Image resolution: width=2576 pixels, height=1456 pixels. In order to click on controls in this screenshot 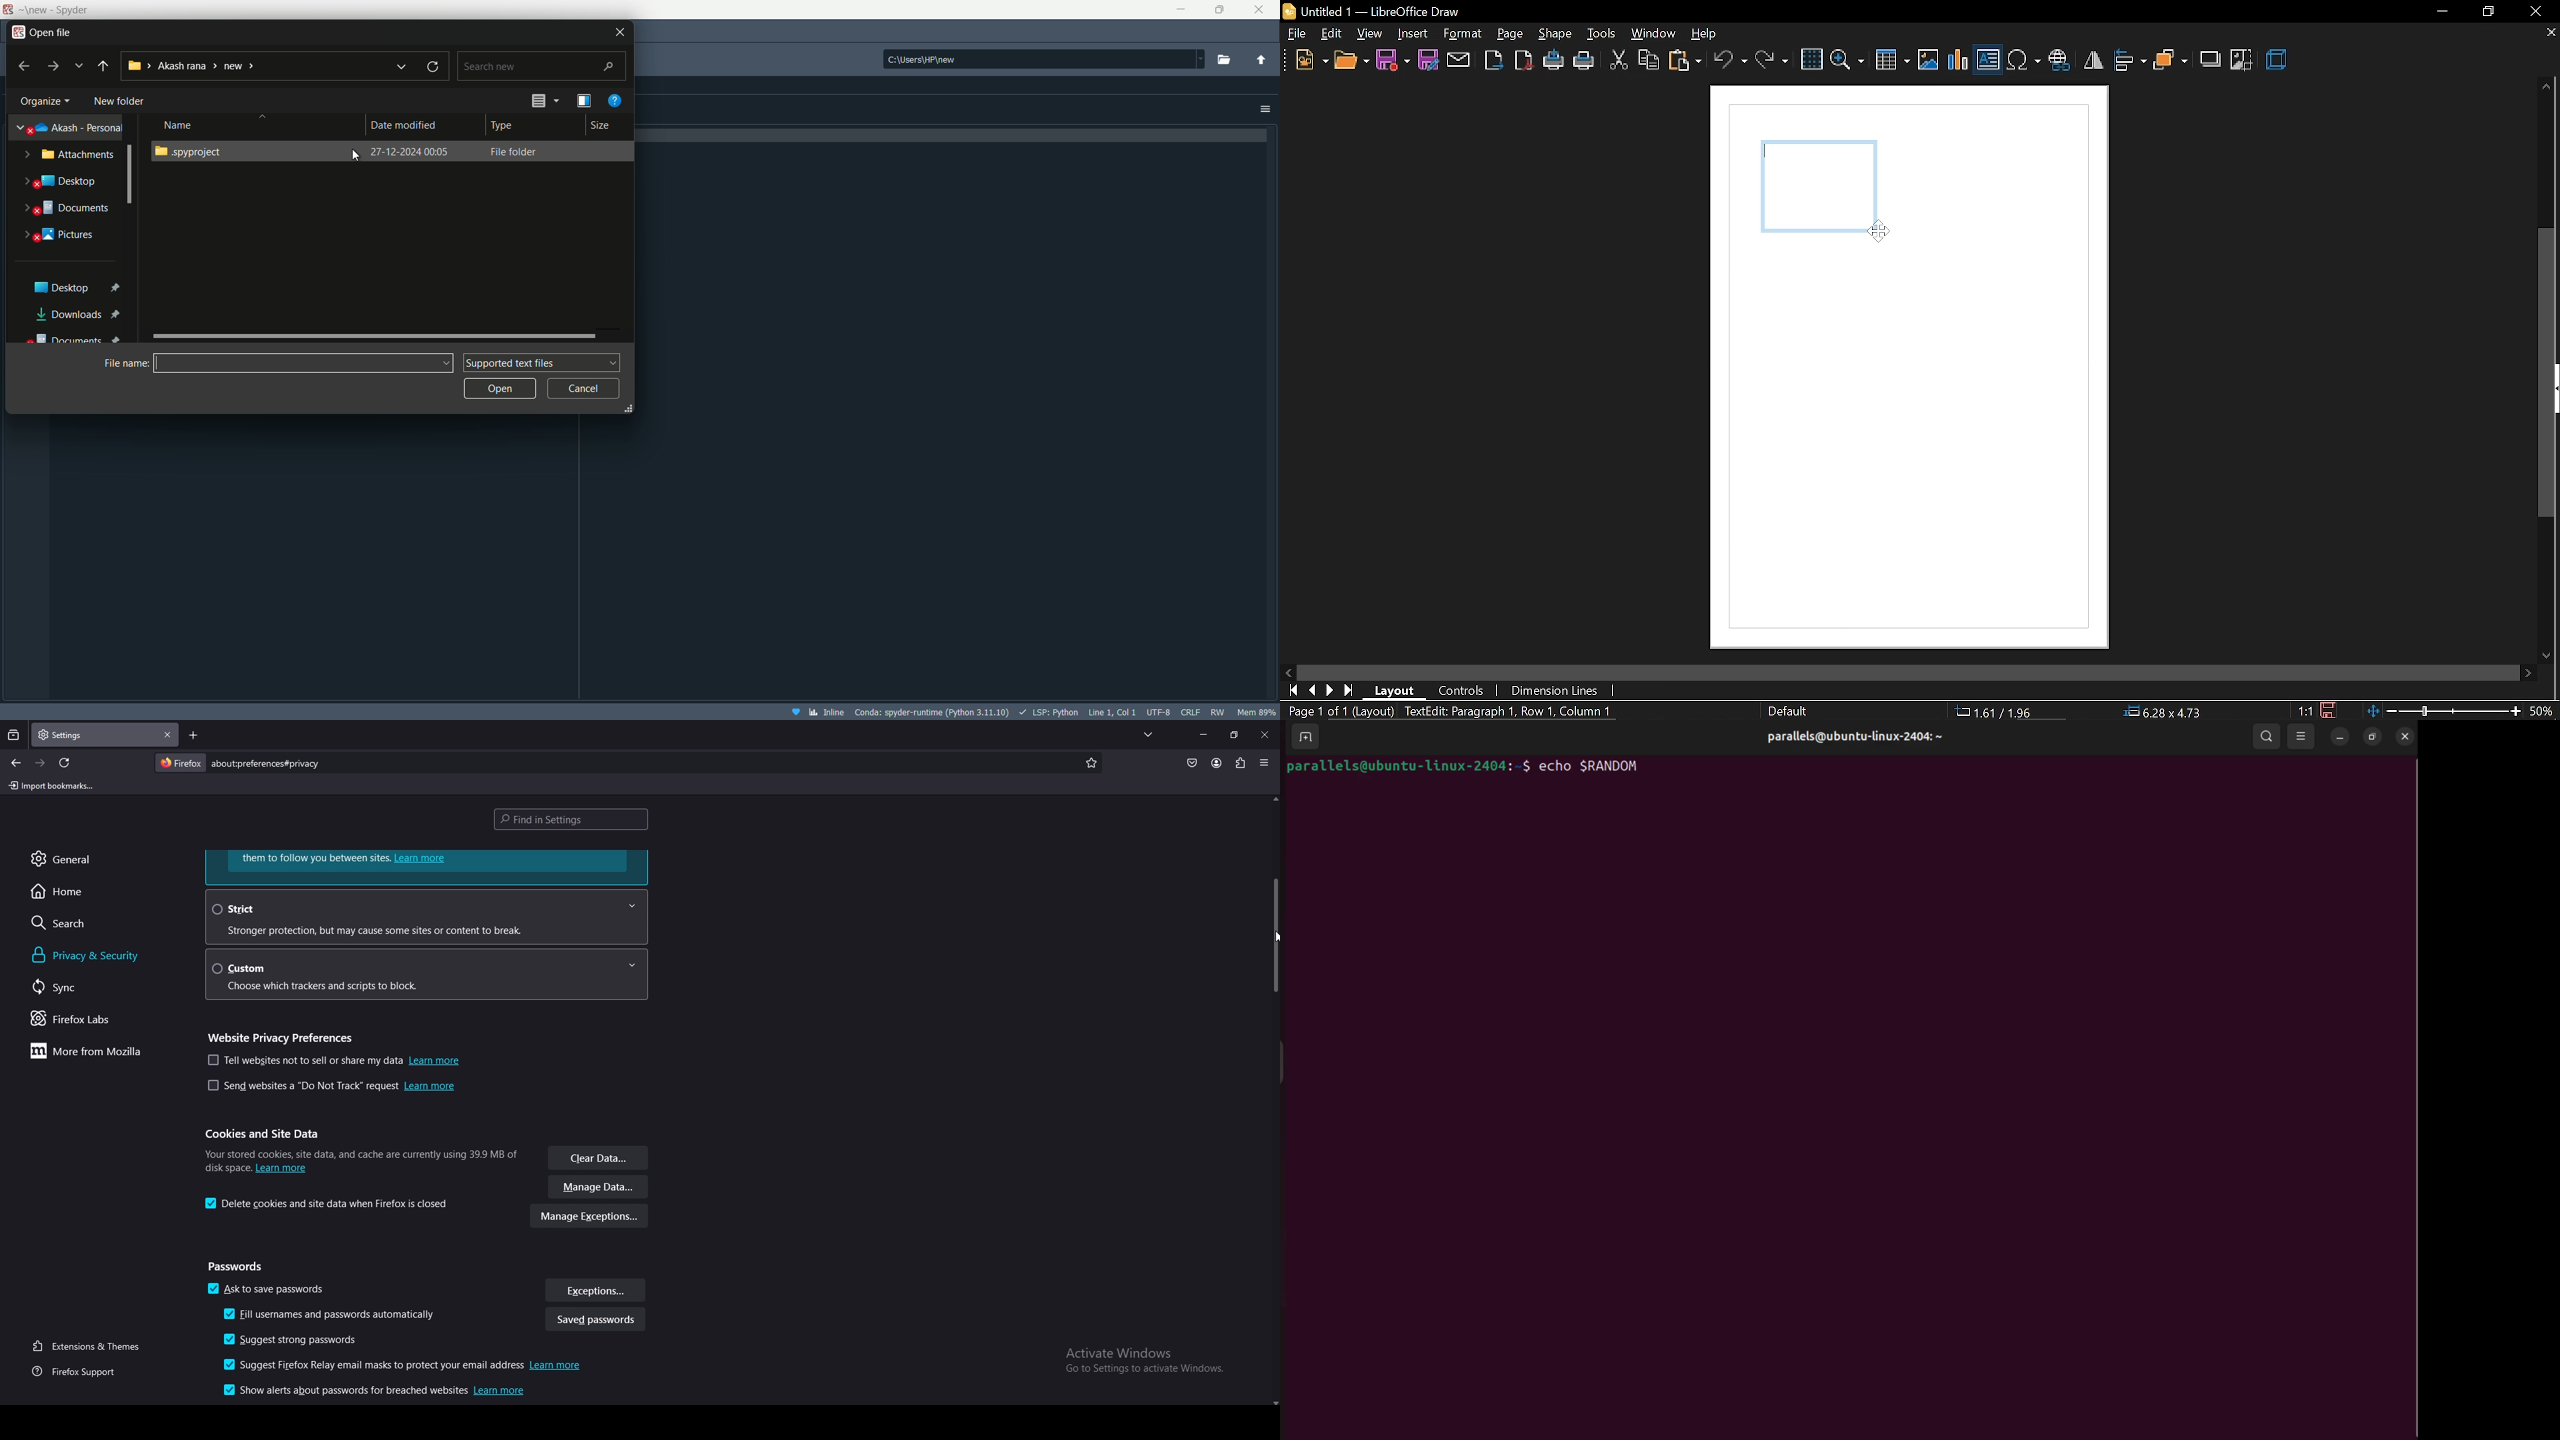, I will do `click(1462, 692)`.